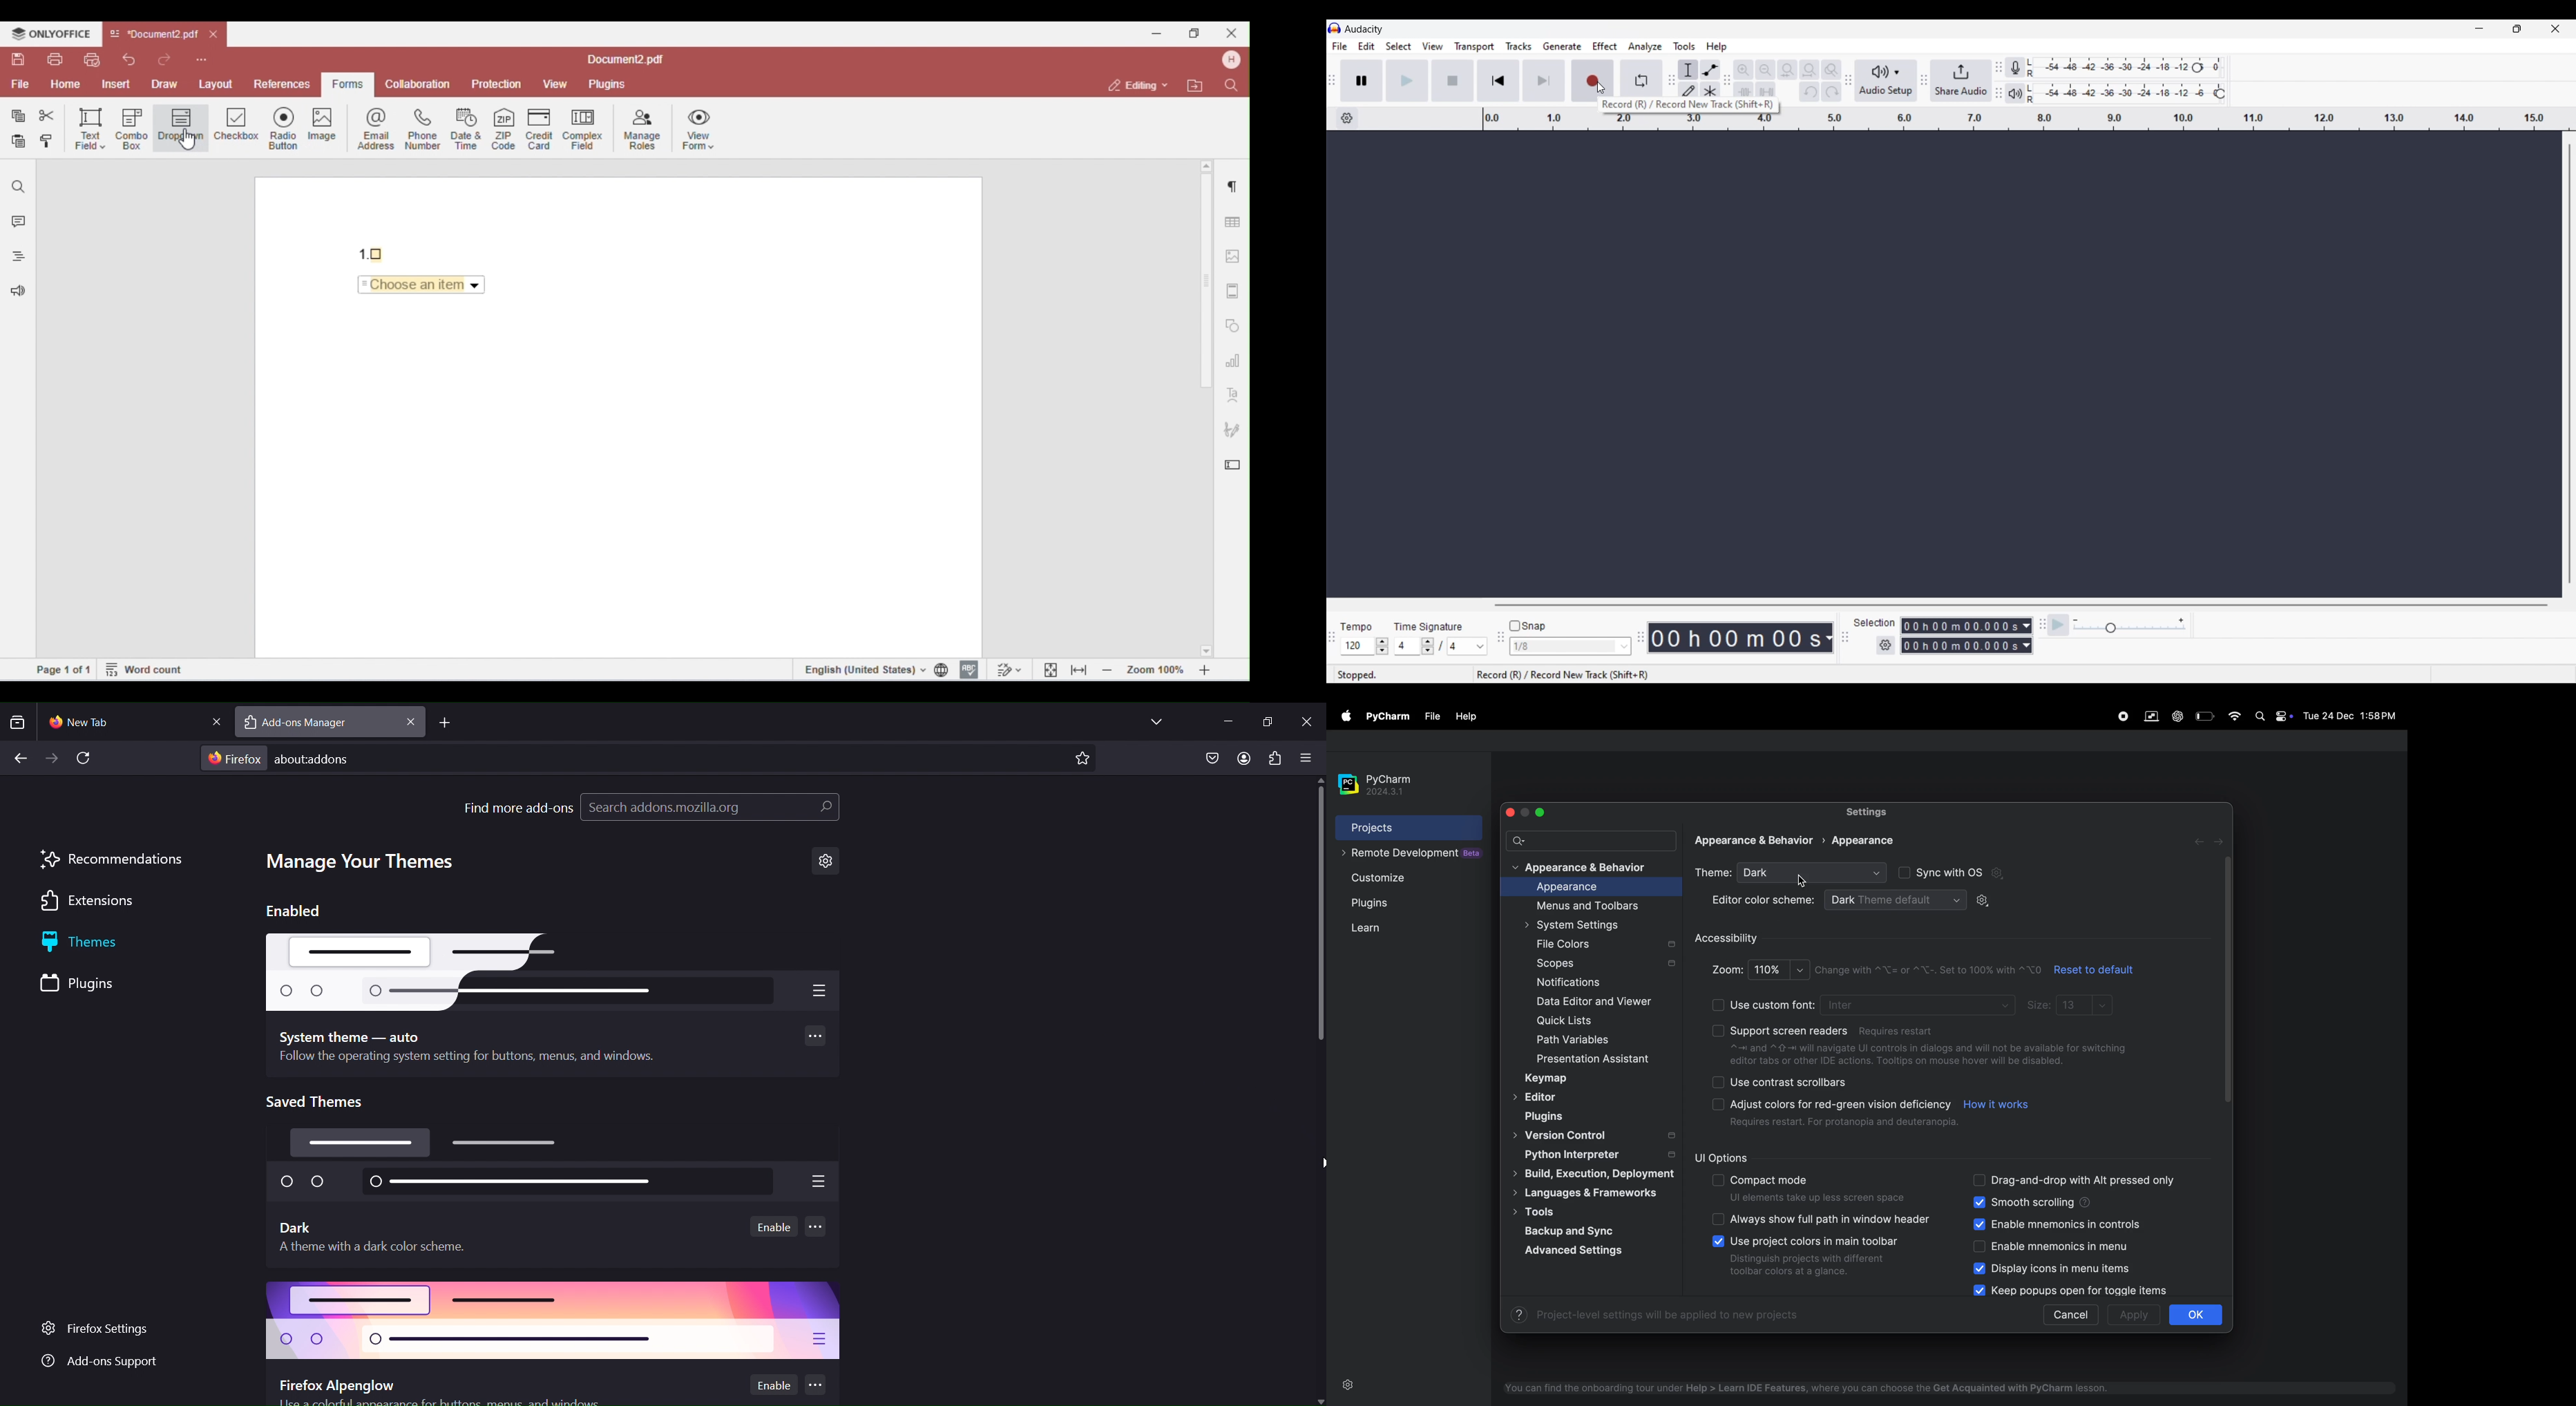 The height and width of the screenshot is (1428, 2576). What do you see at coordinates (1718, 1083) in the screenshot?
I see `check boxes` at bounding box center [1718, 1083].